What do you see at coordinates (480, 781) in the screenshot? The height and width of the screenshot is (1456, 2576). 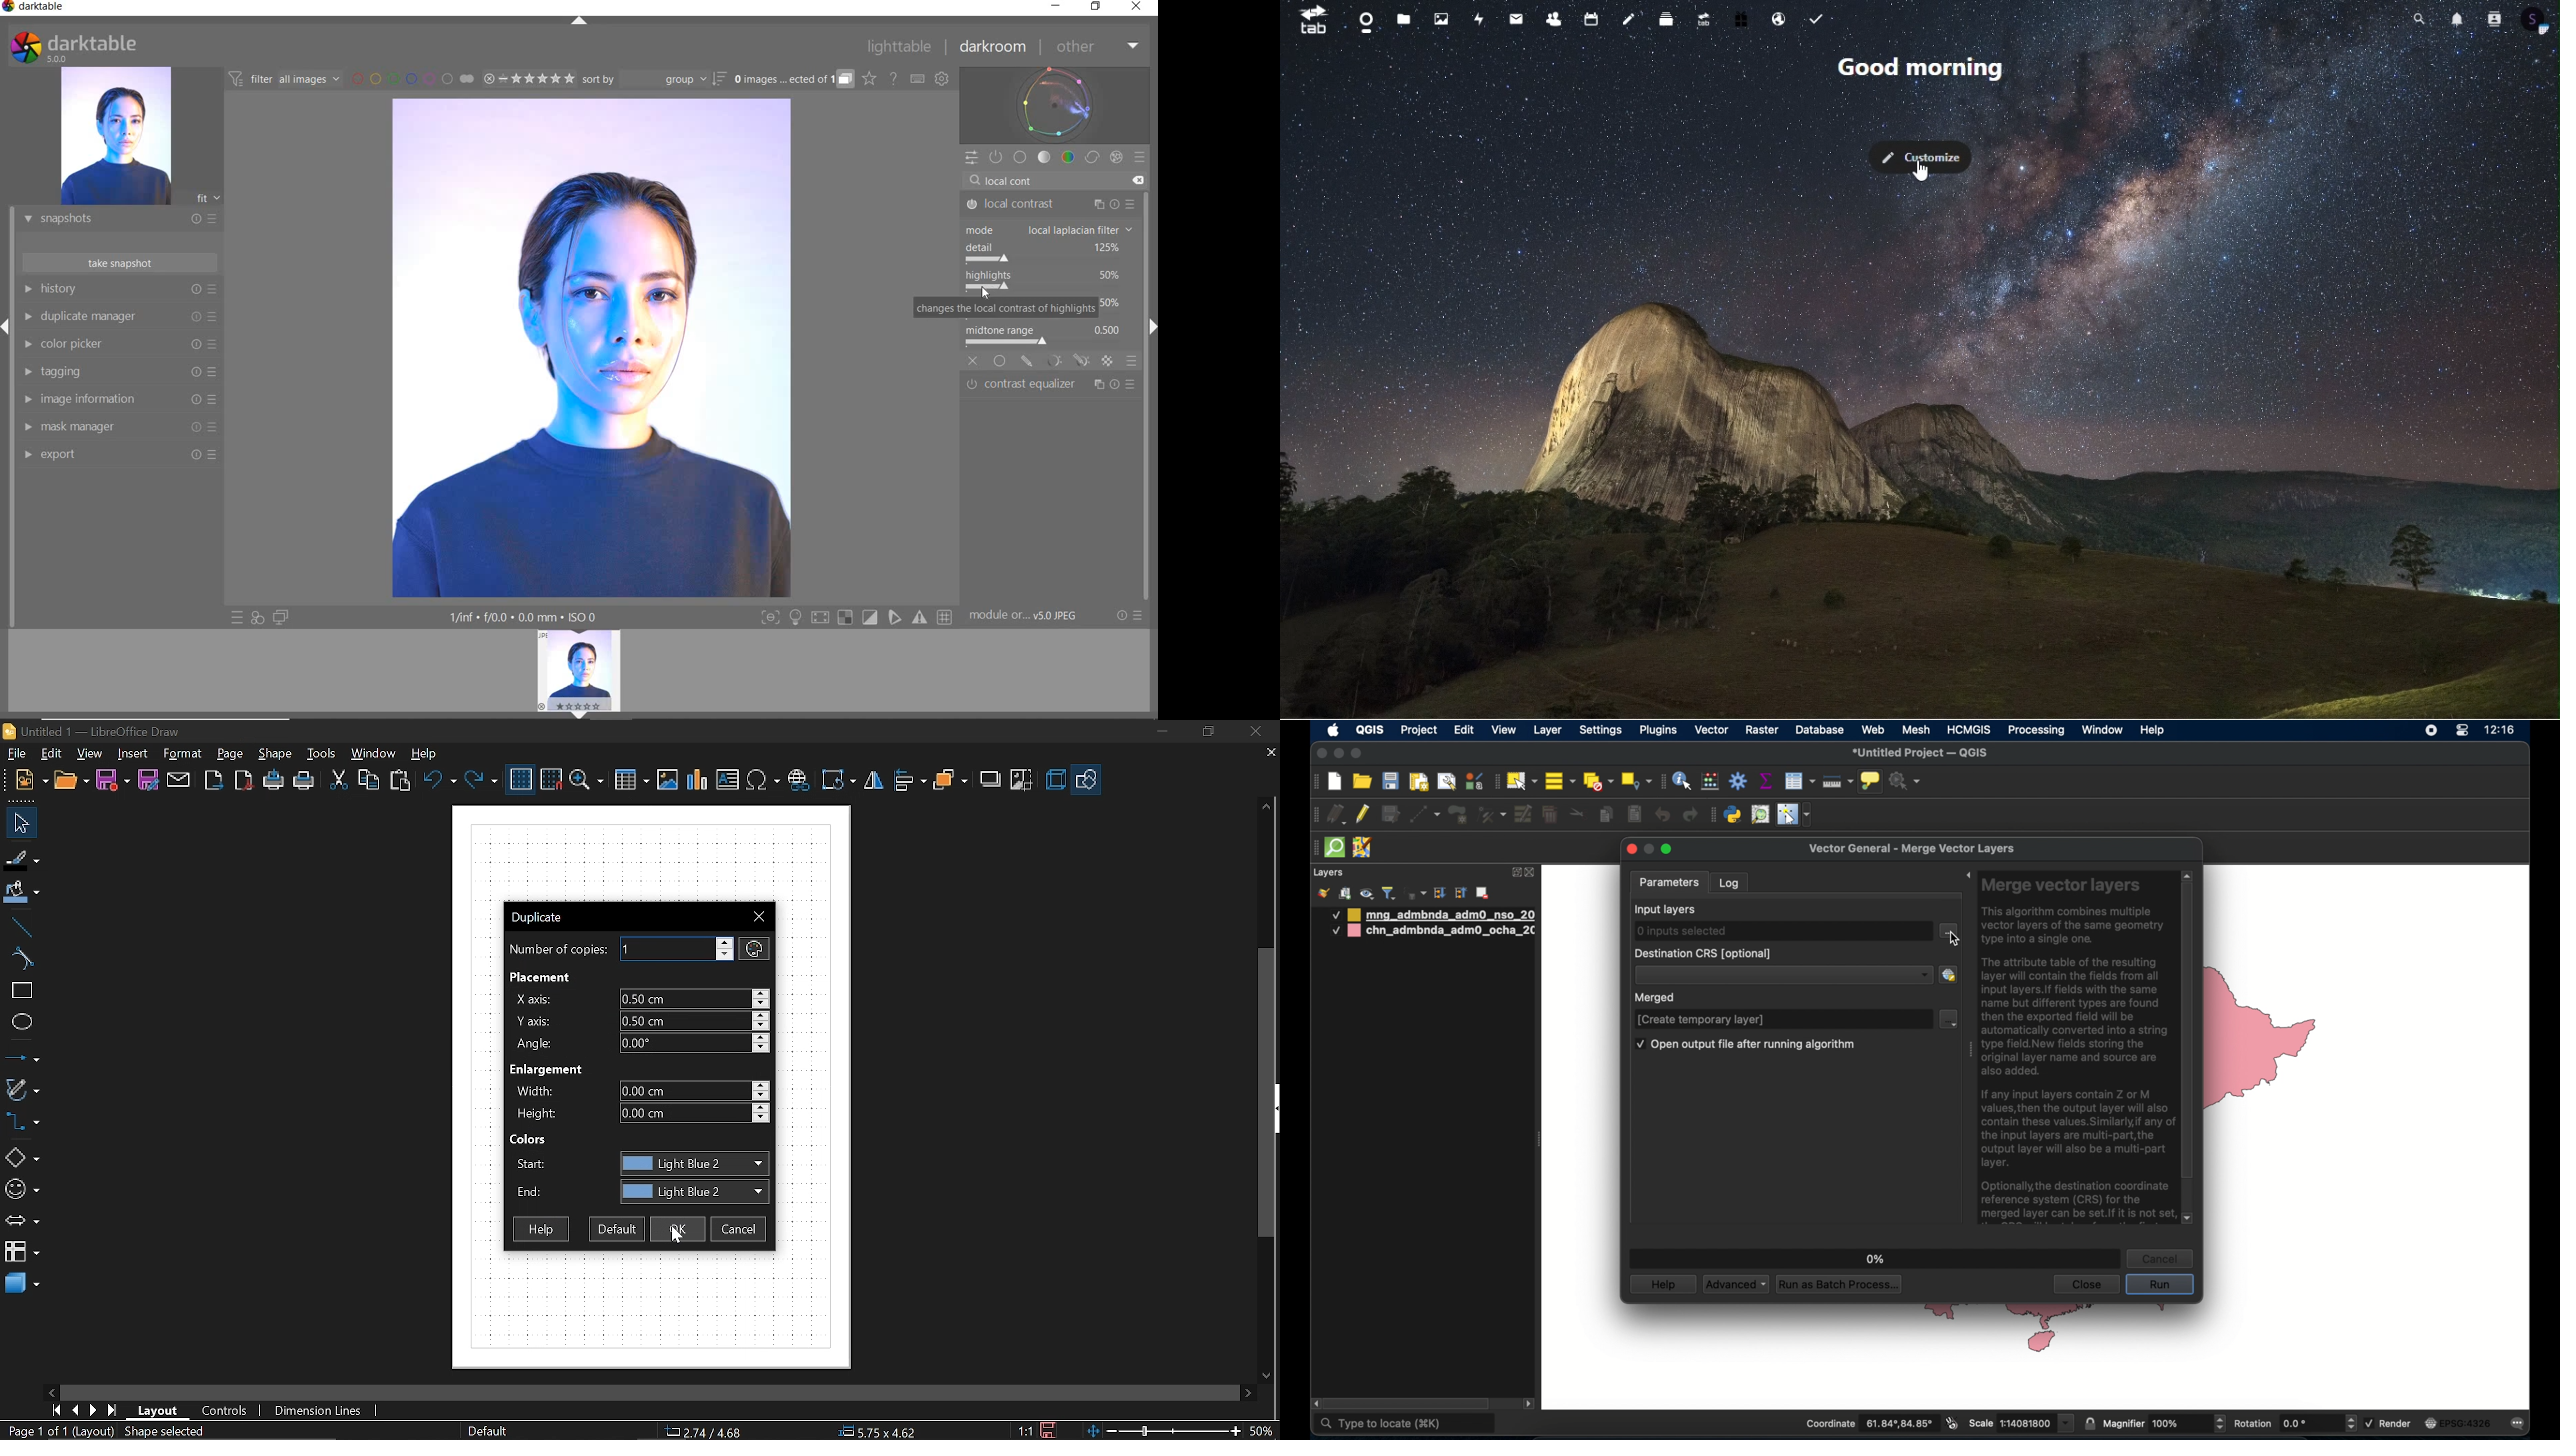 I see `redo` at bounding box center [480, 781].